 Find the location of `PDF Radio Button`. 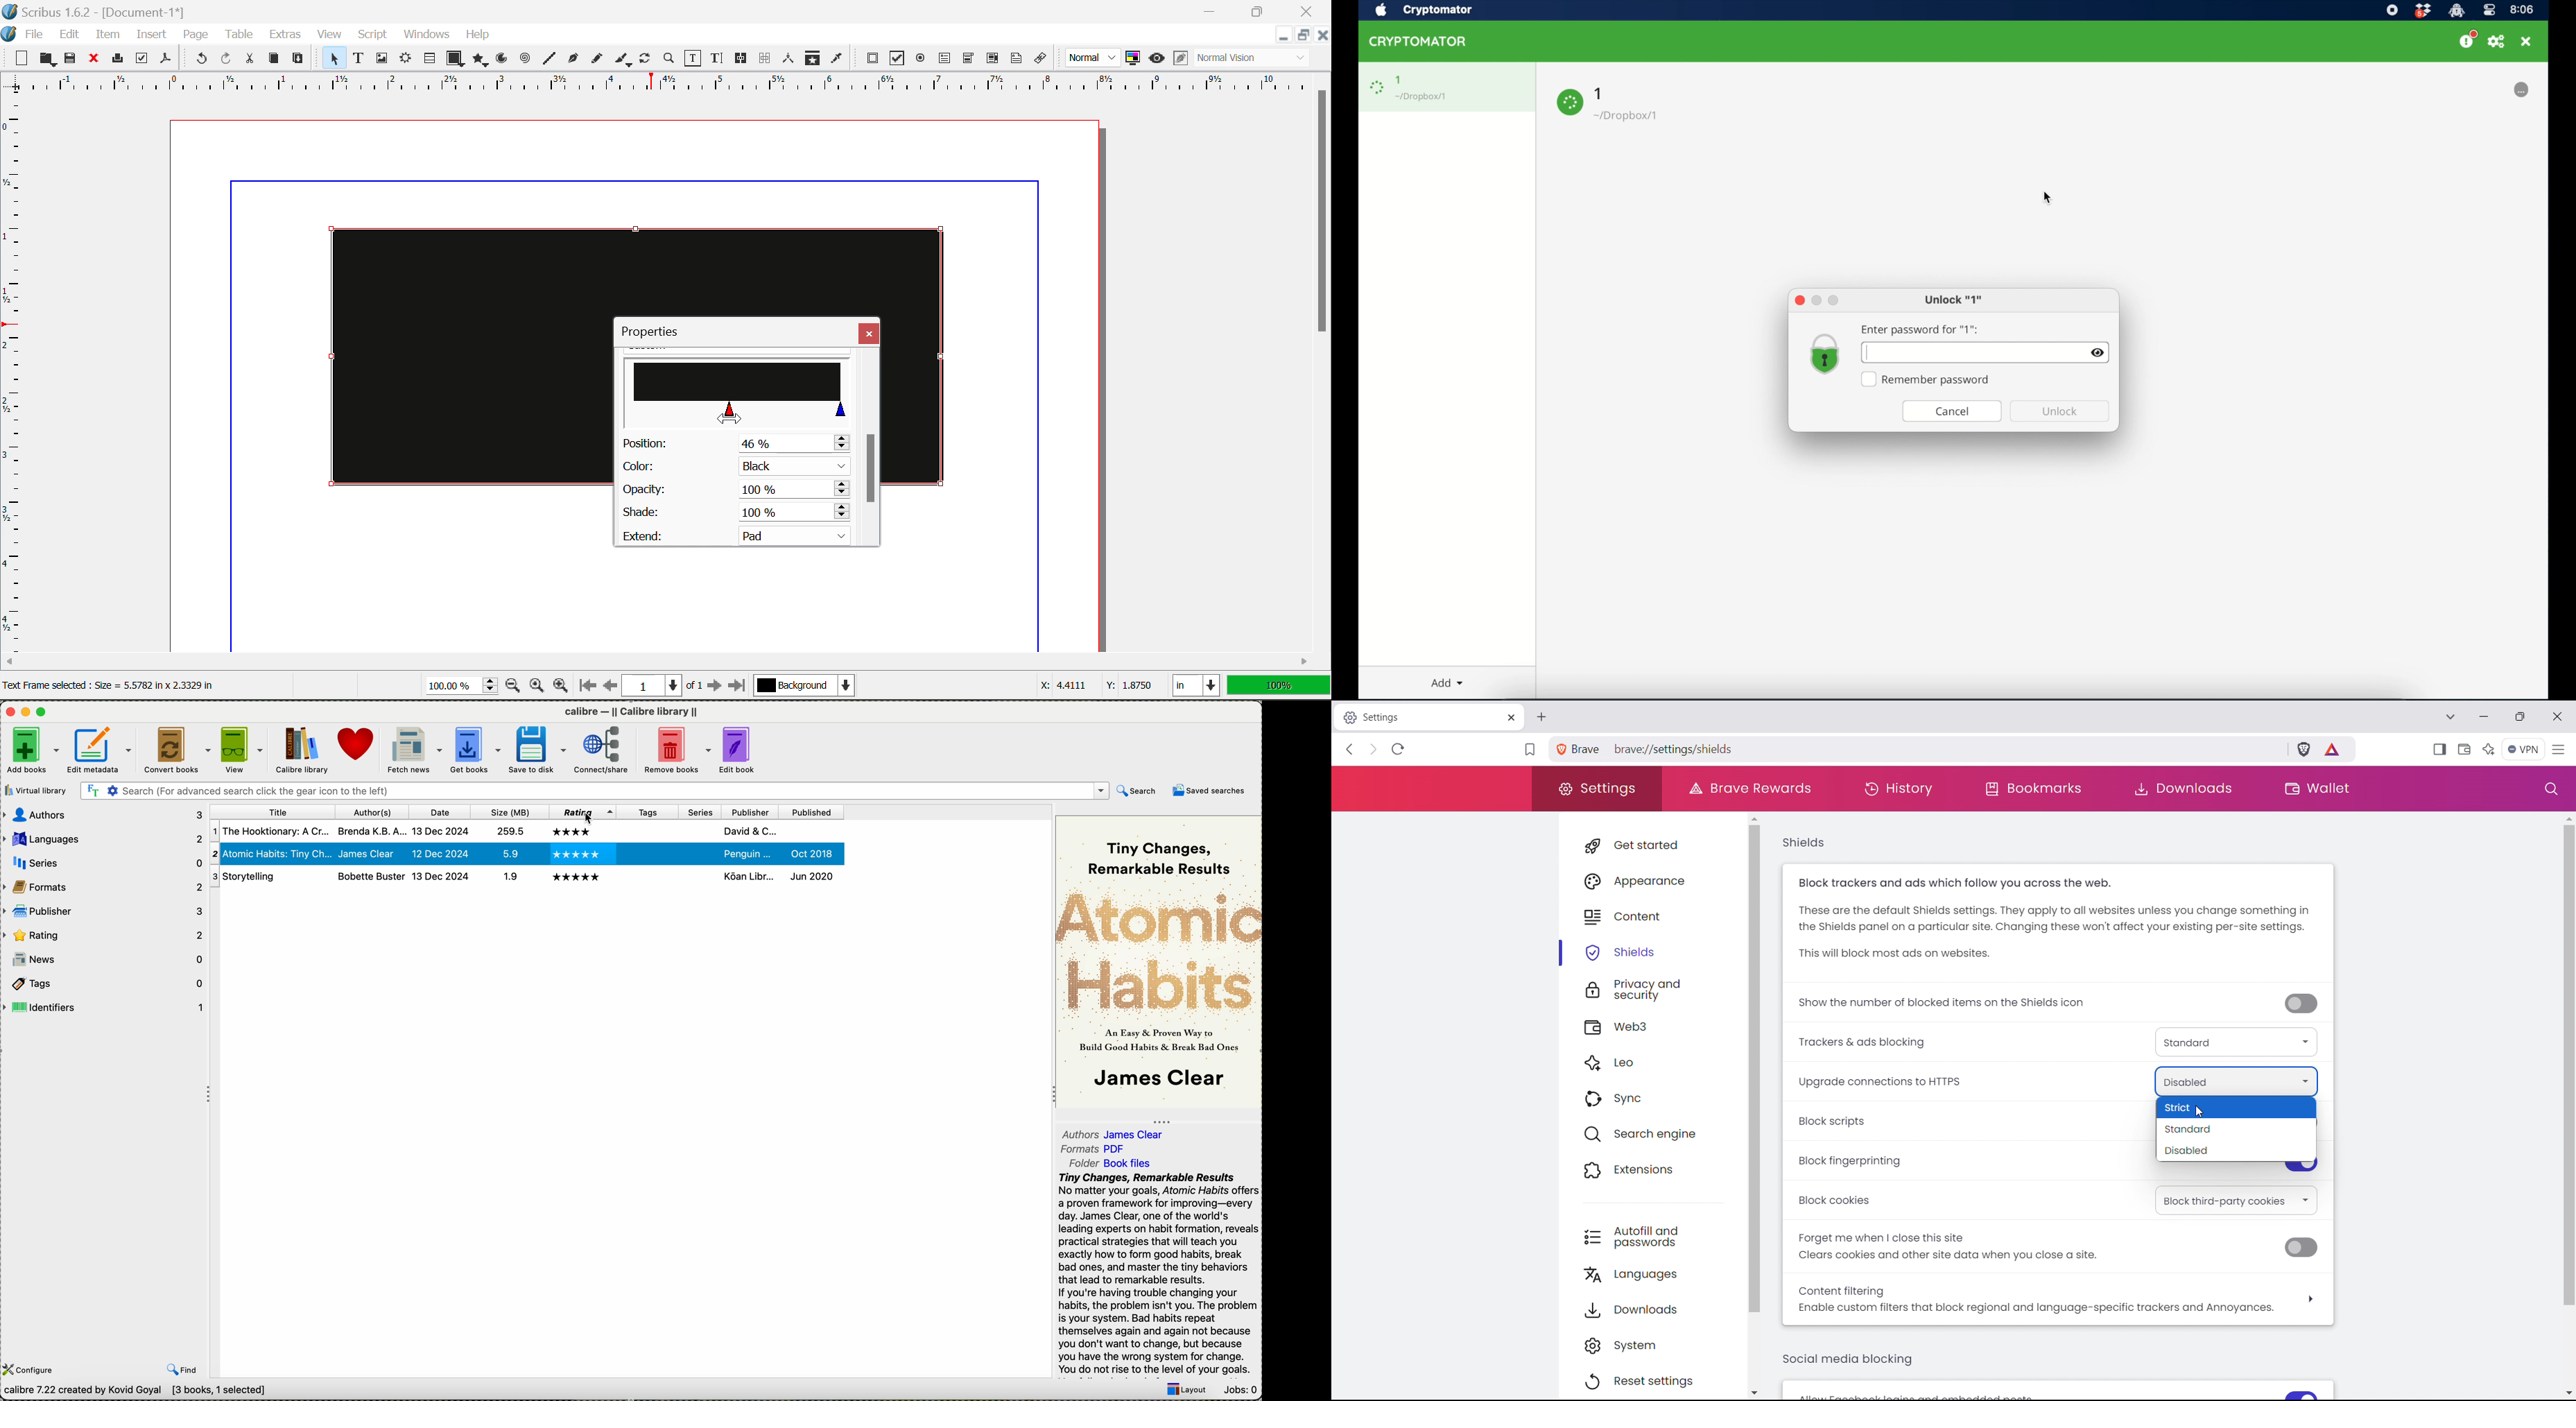

PDF Radio Button is located at coordinates (920, 60).